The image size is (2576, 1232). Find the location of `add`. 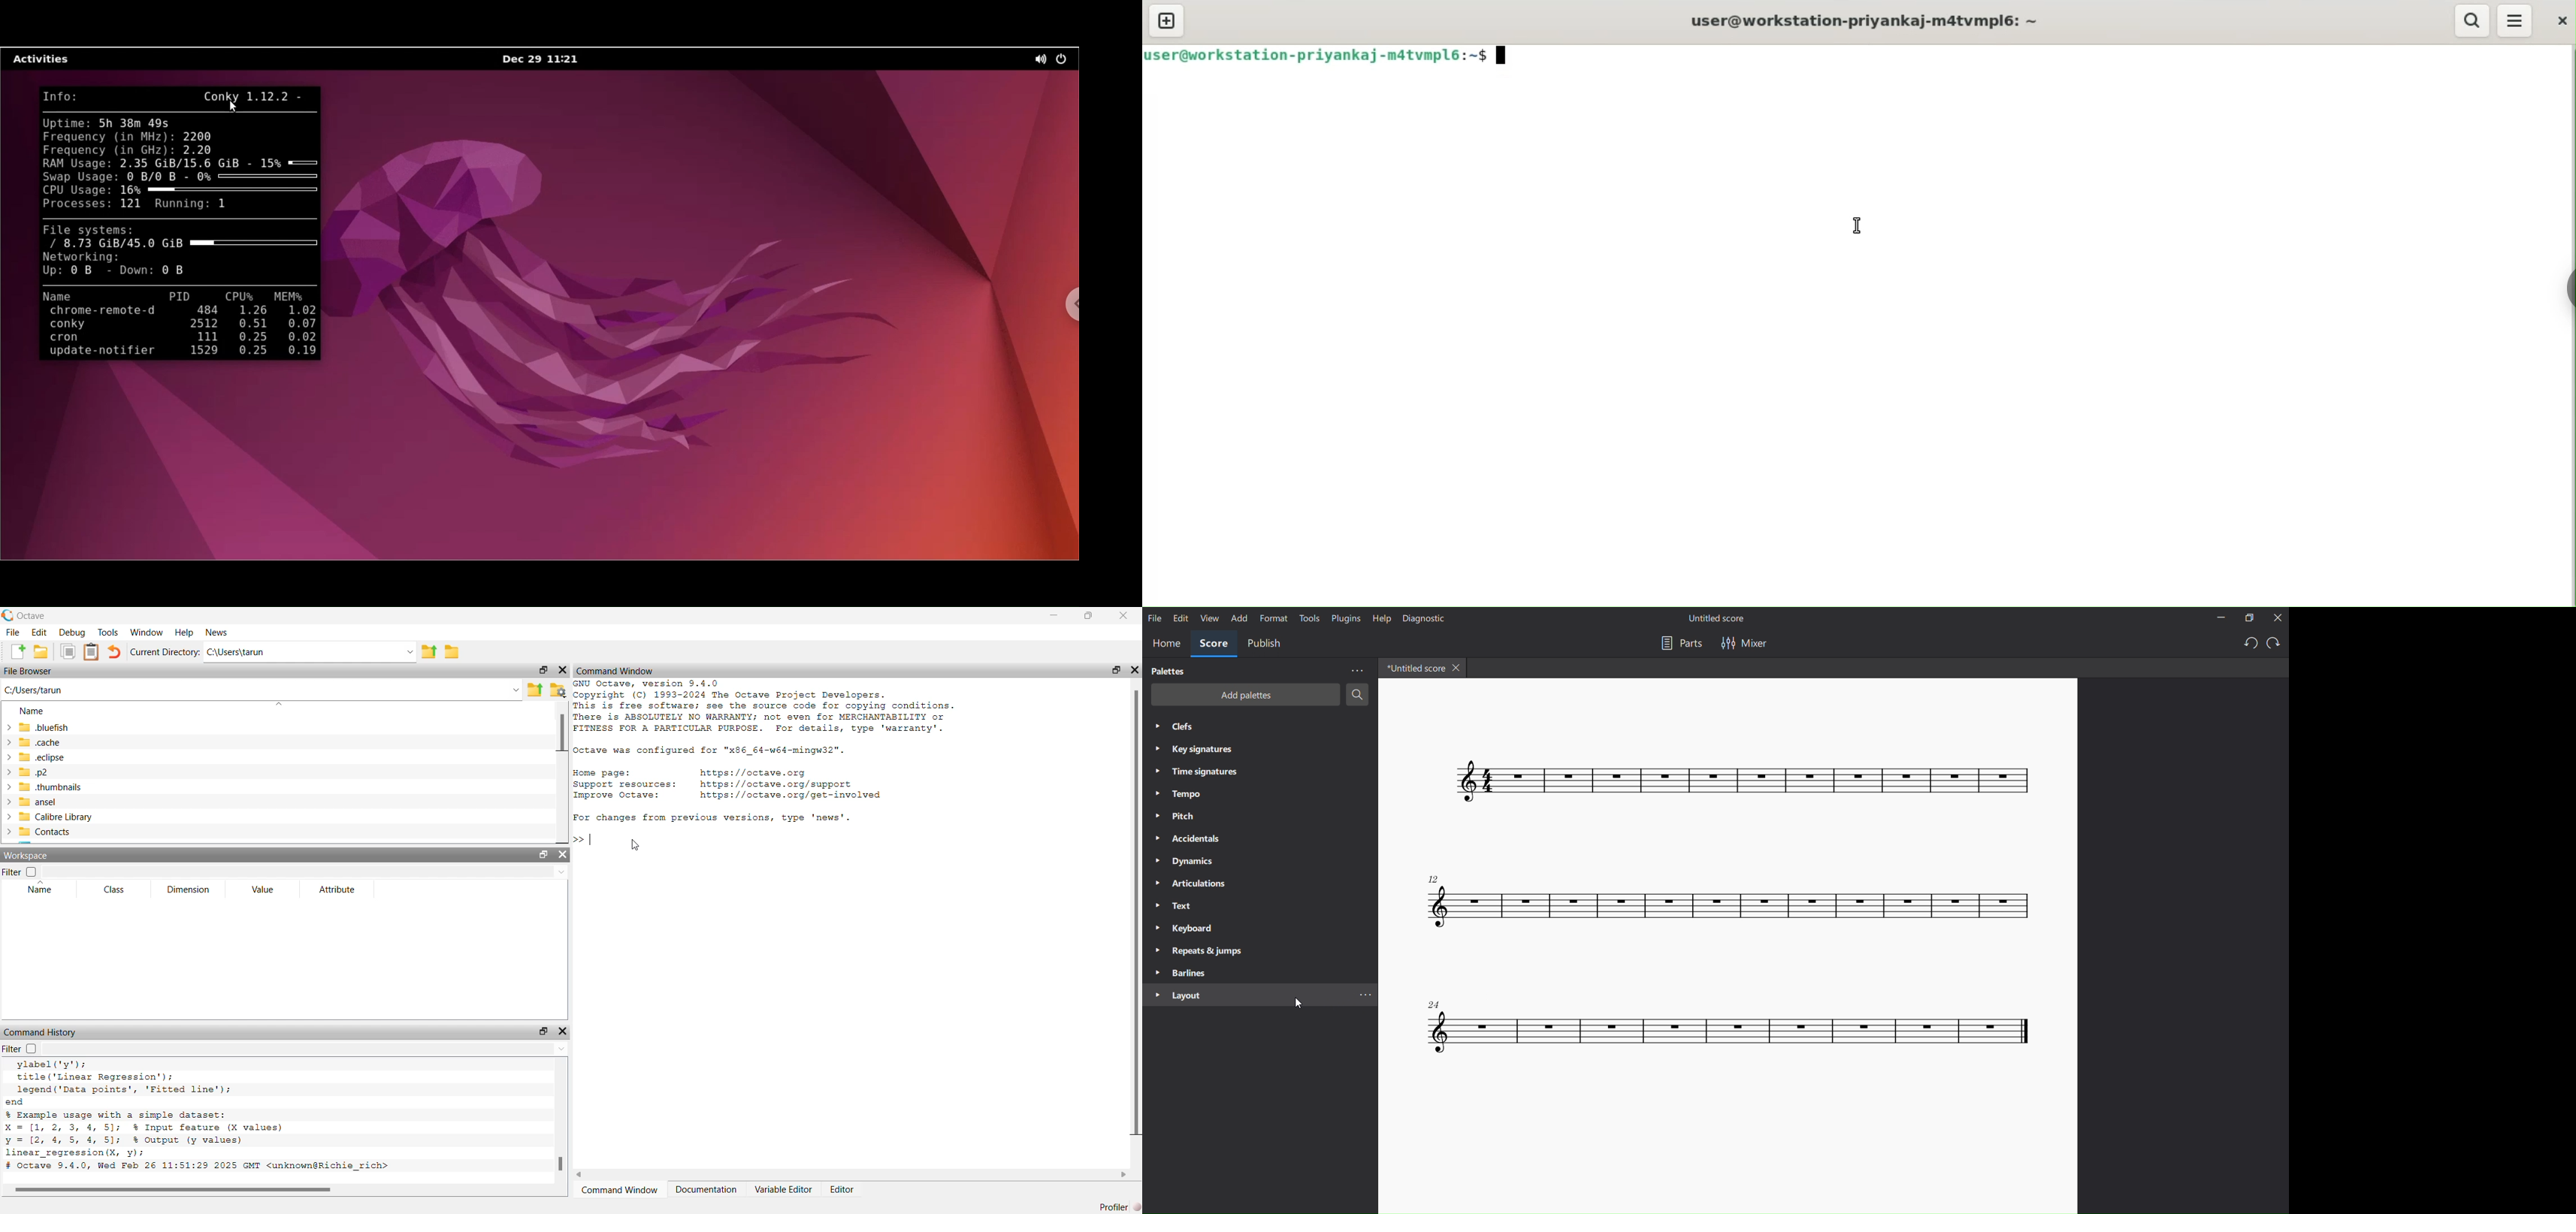

add is located at coordinates (1238, 619).